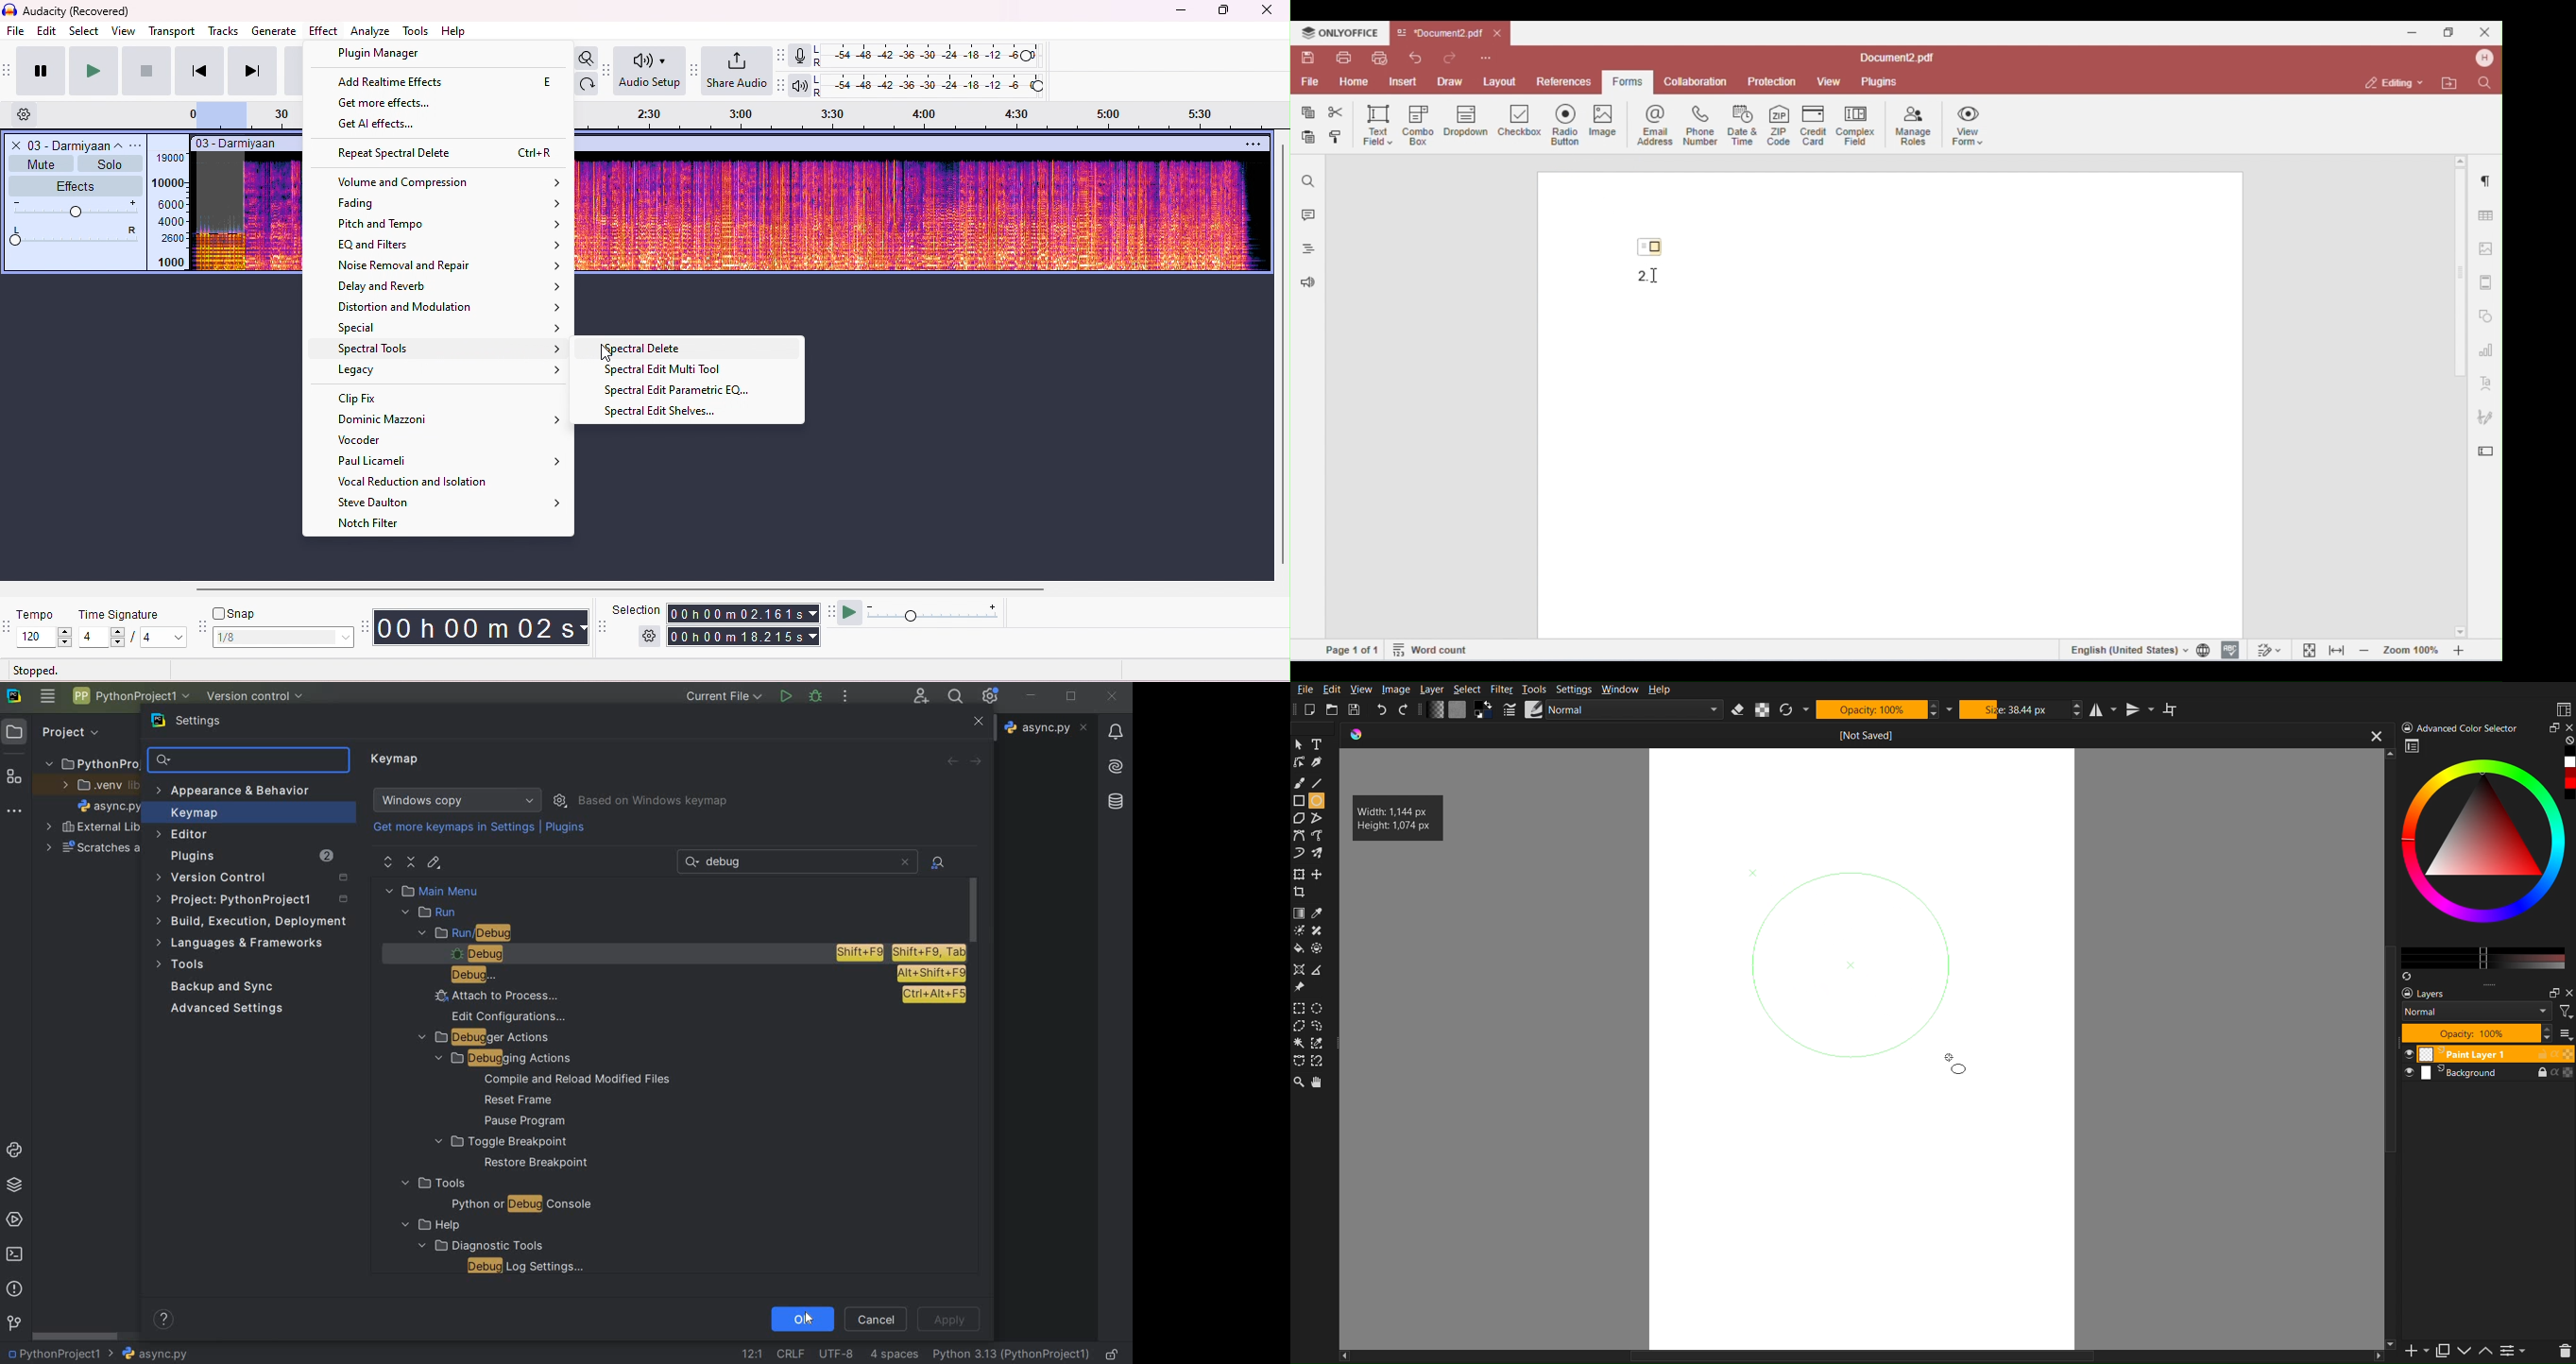 This screenshot has width=2576, height=1372. Describe the element at coordinates (977, 722) in the screenshot. I see `close` at that location.